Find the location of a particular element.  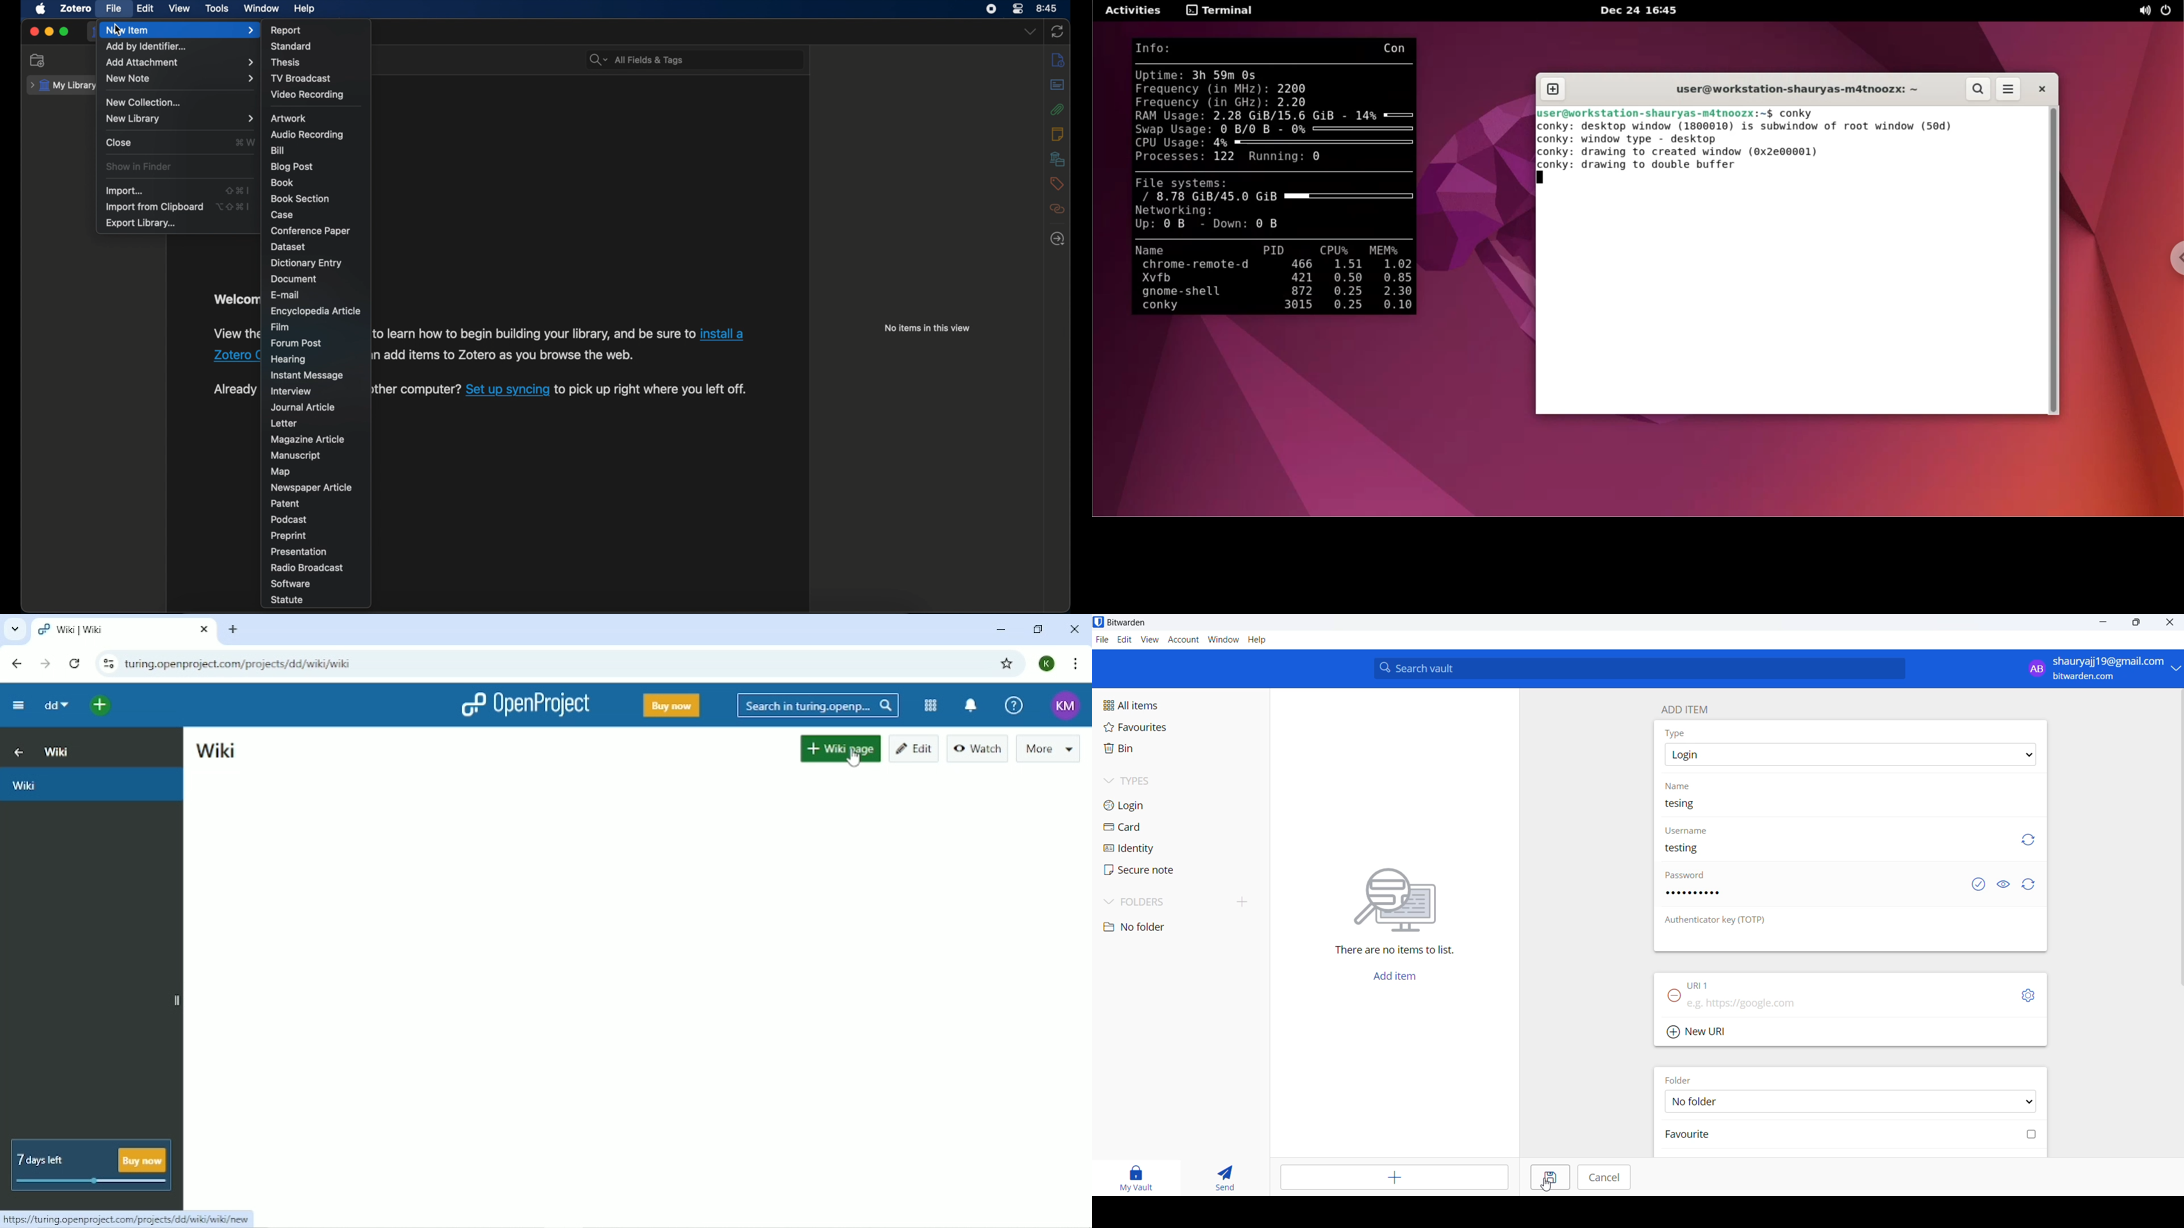

my library is located at coordinates (62, 86).